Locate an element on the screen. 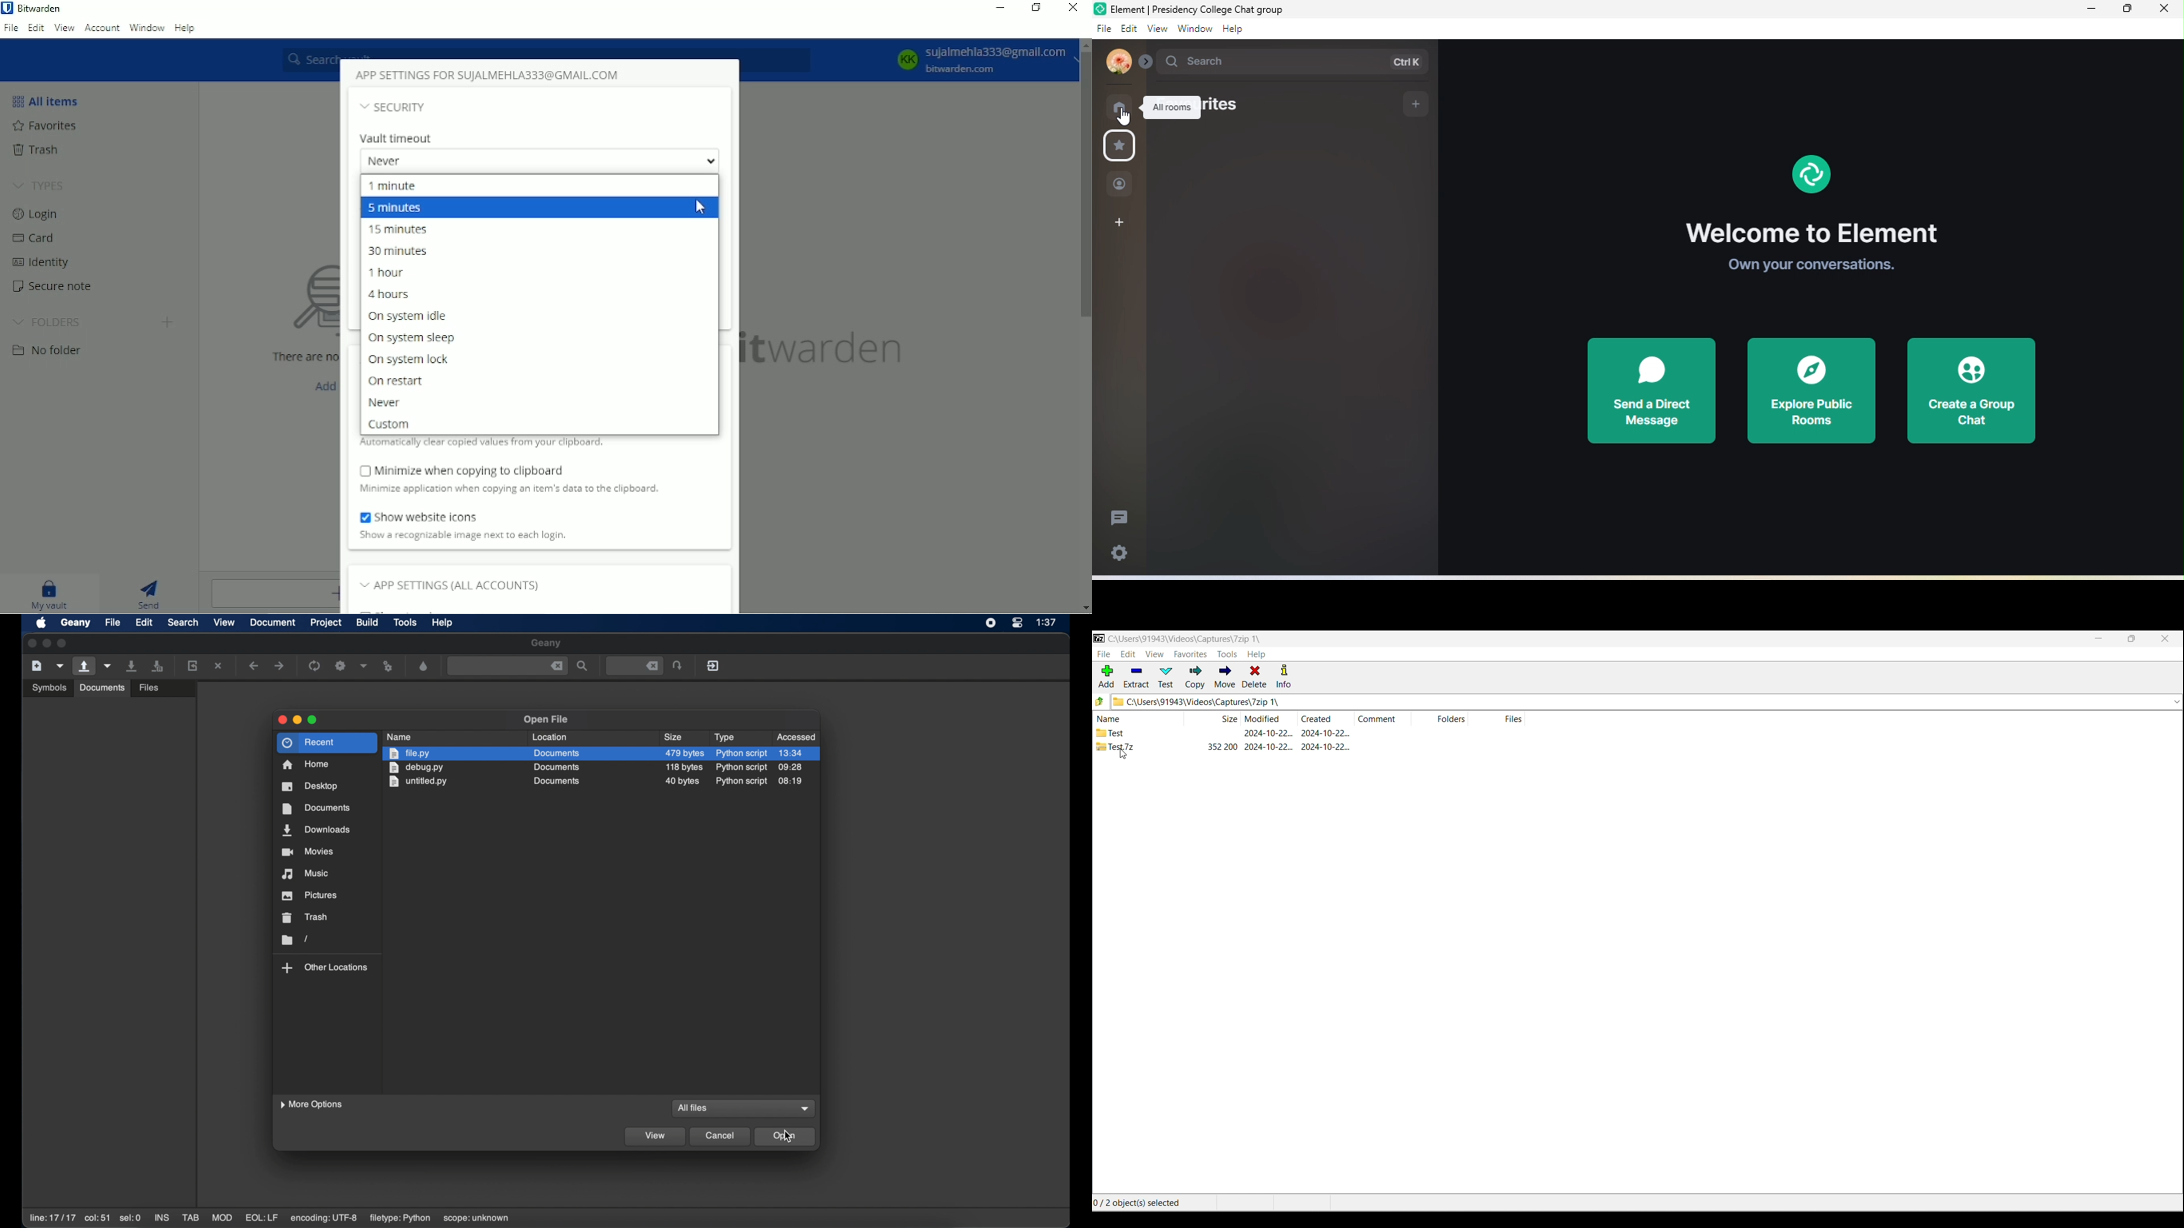 The width and height of the screenshot is (2184, 1232). Account is located at coordinates (103, 28).